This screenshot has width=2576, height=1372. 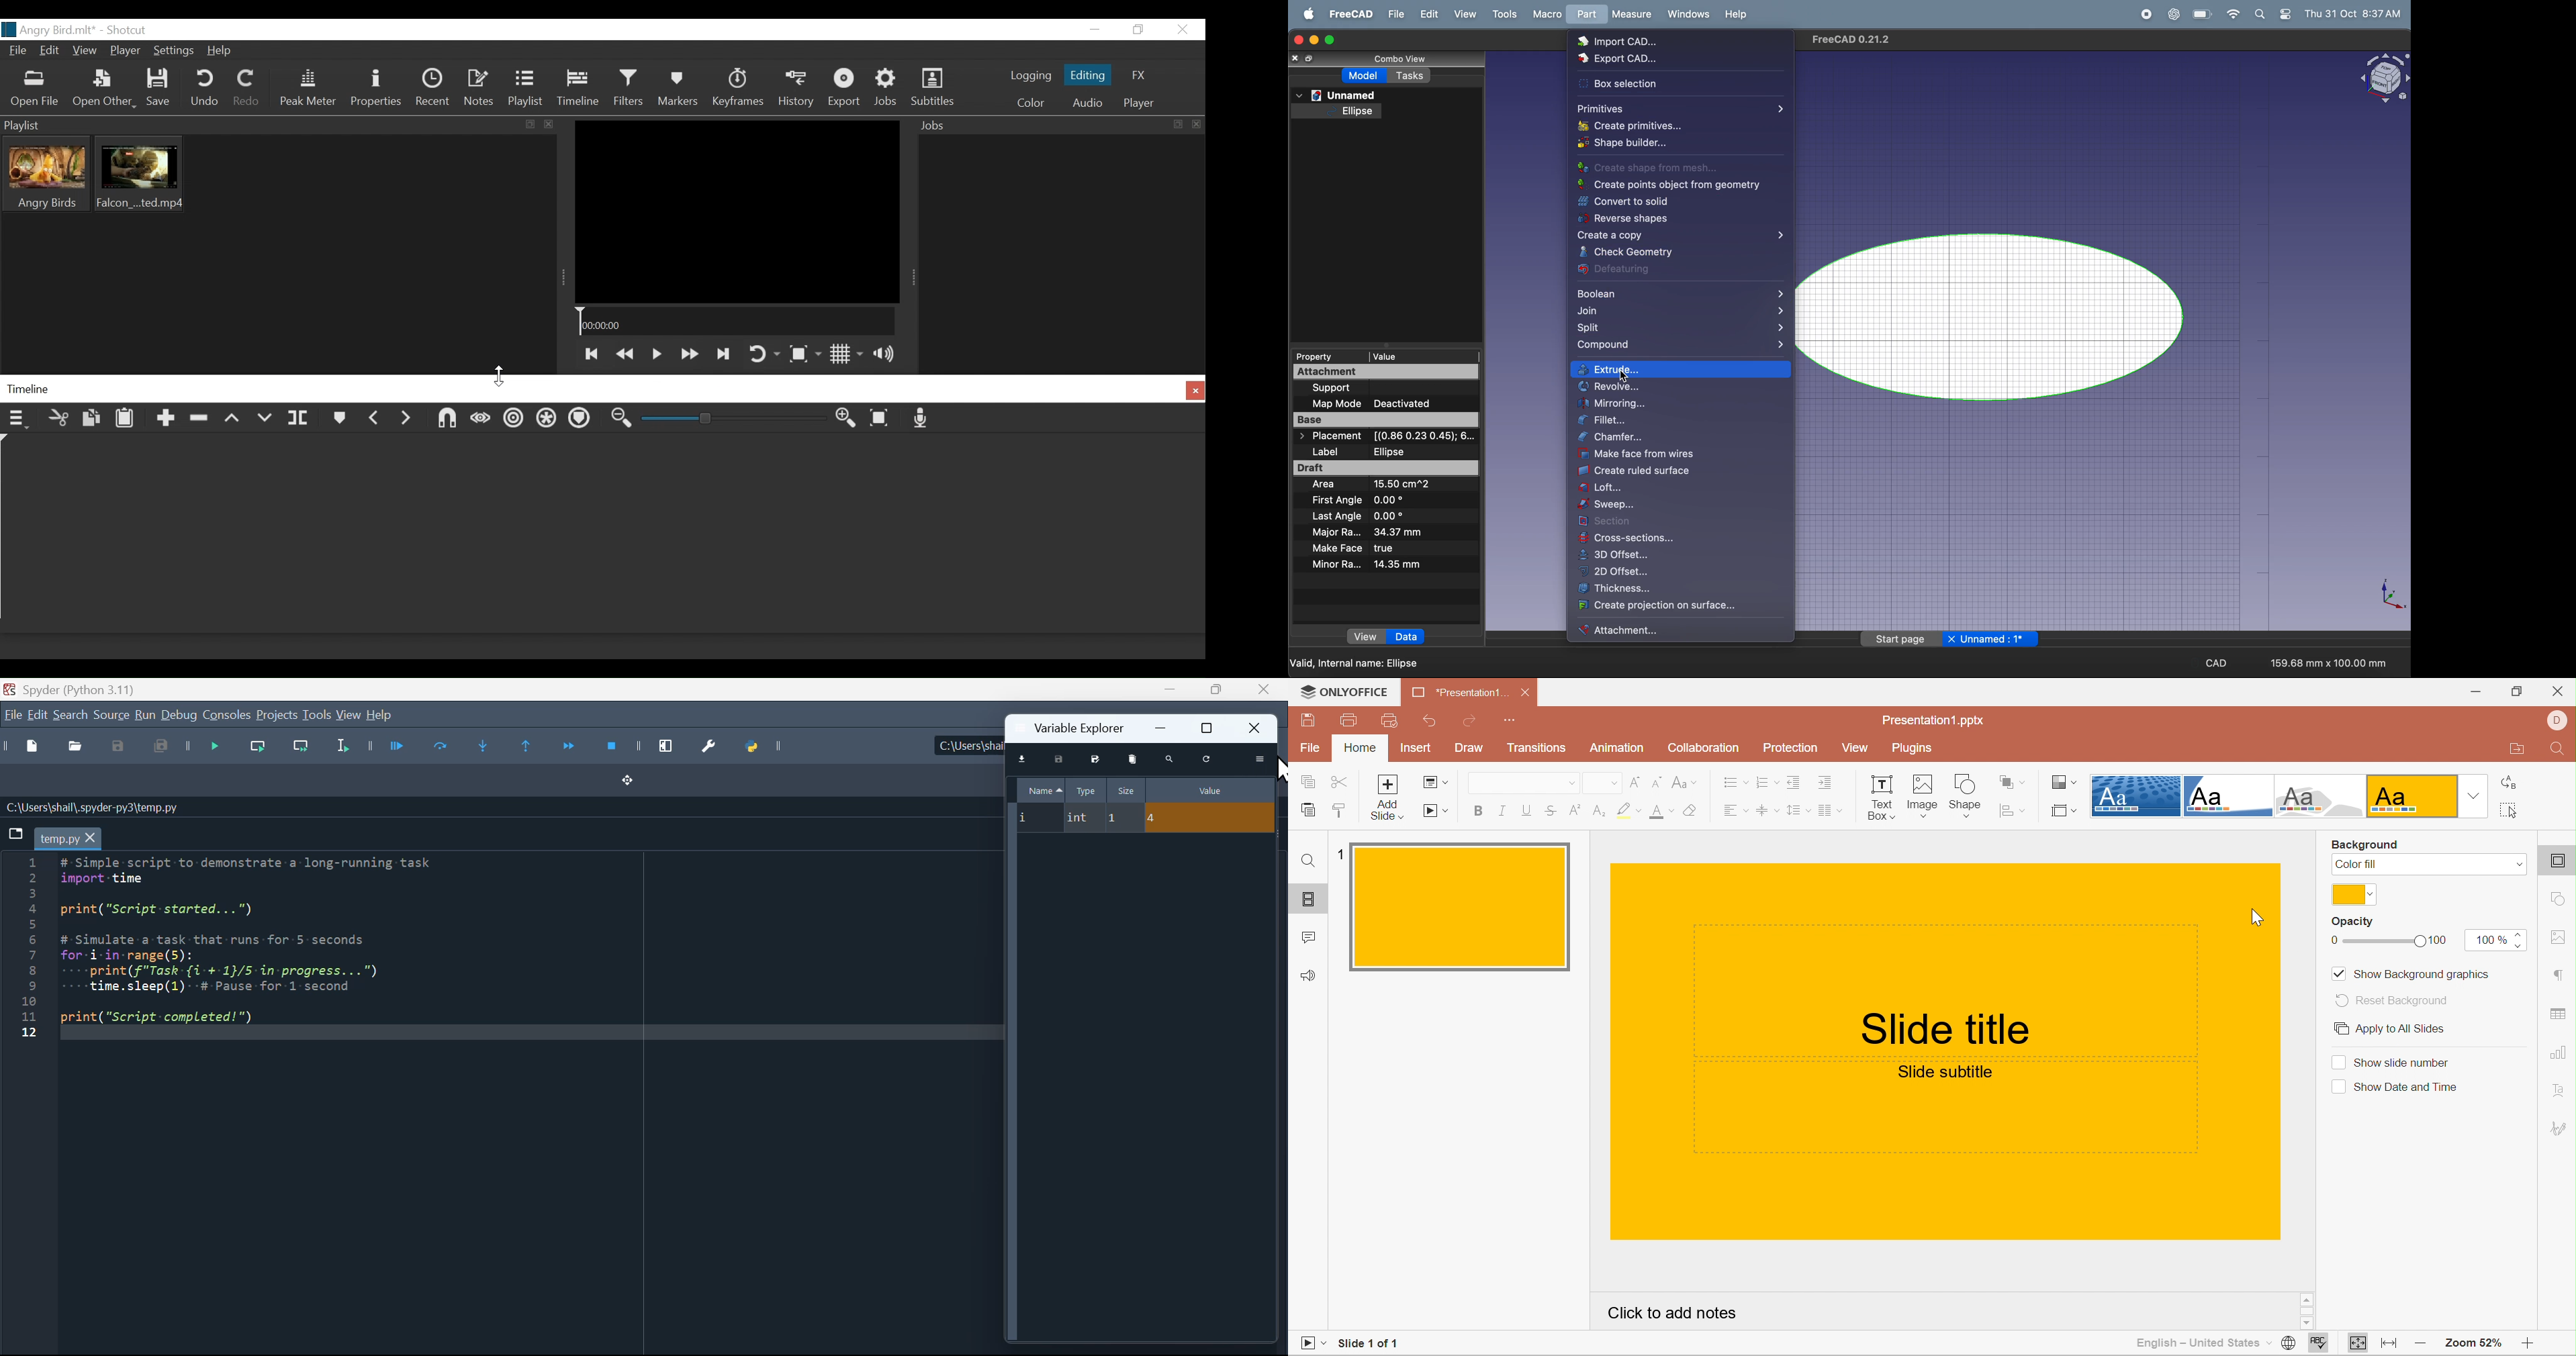 What do you see at coordinates (1736, 781) in the screenshot?
I see `Bullets` at bounding box center [1736, 781].